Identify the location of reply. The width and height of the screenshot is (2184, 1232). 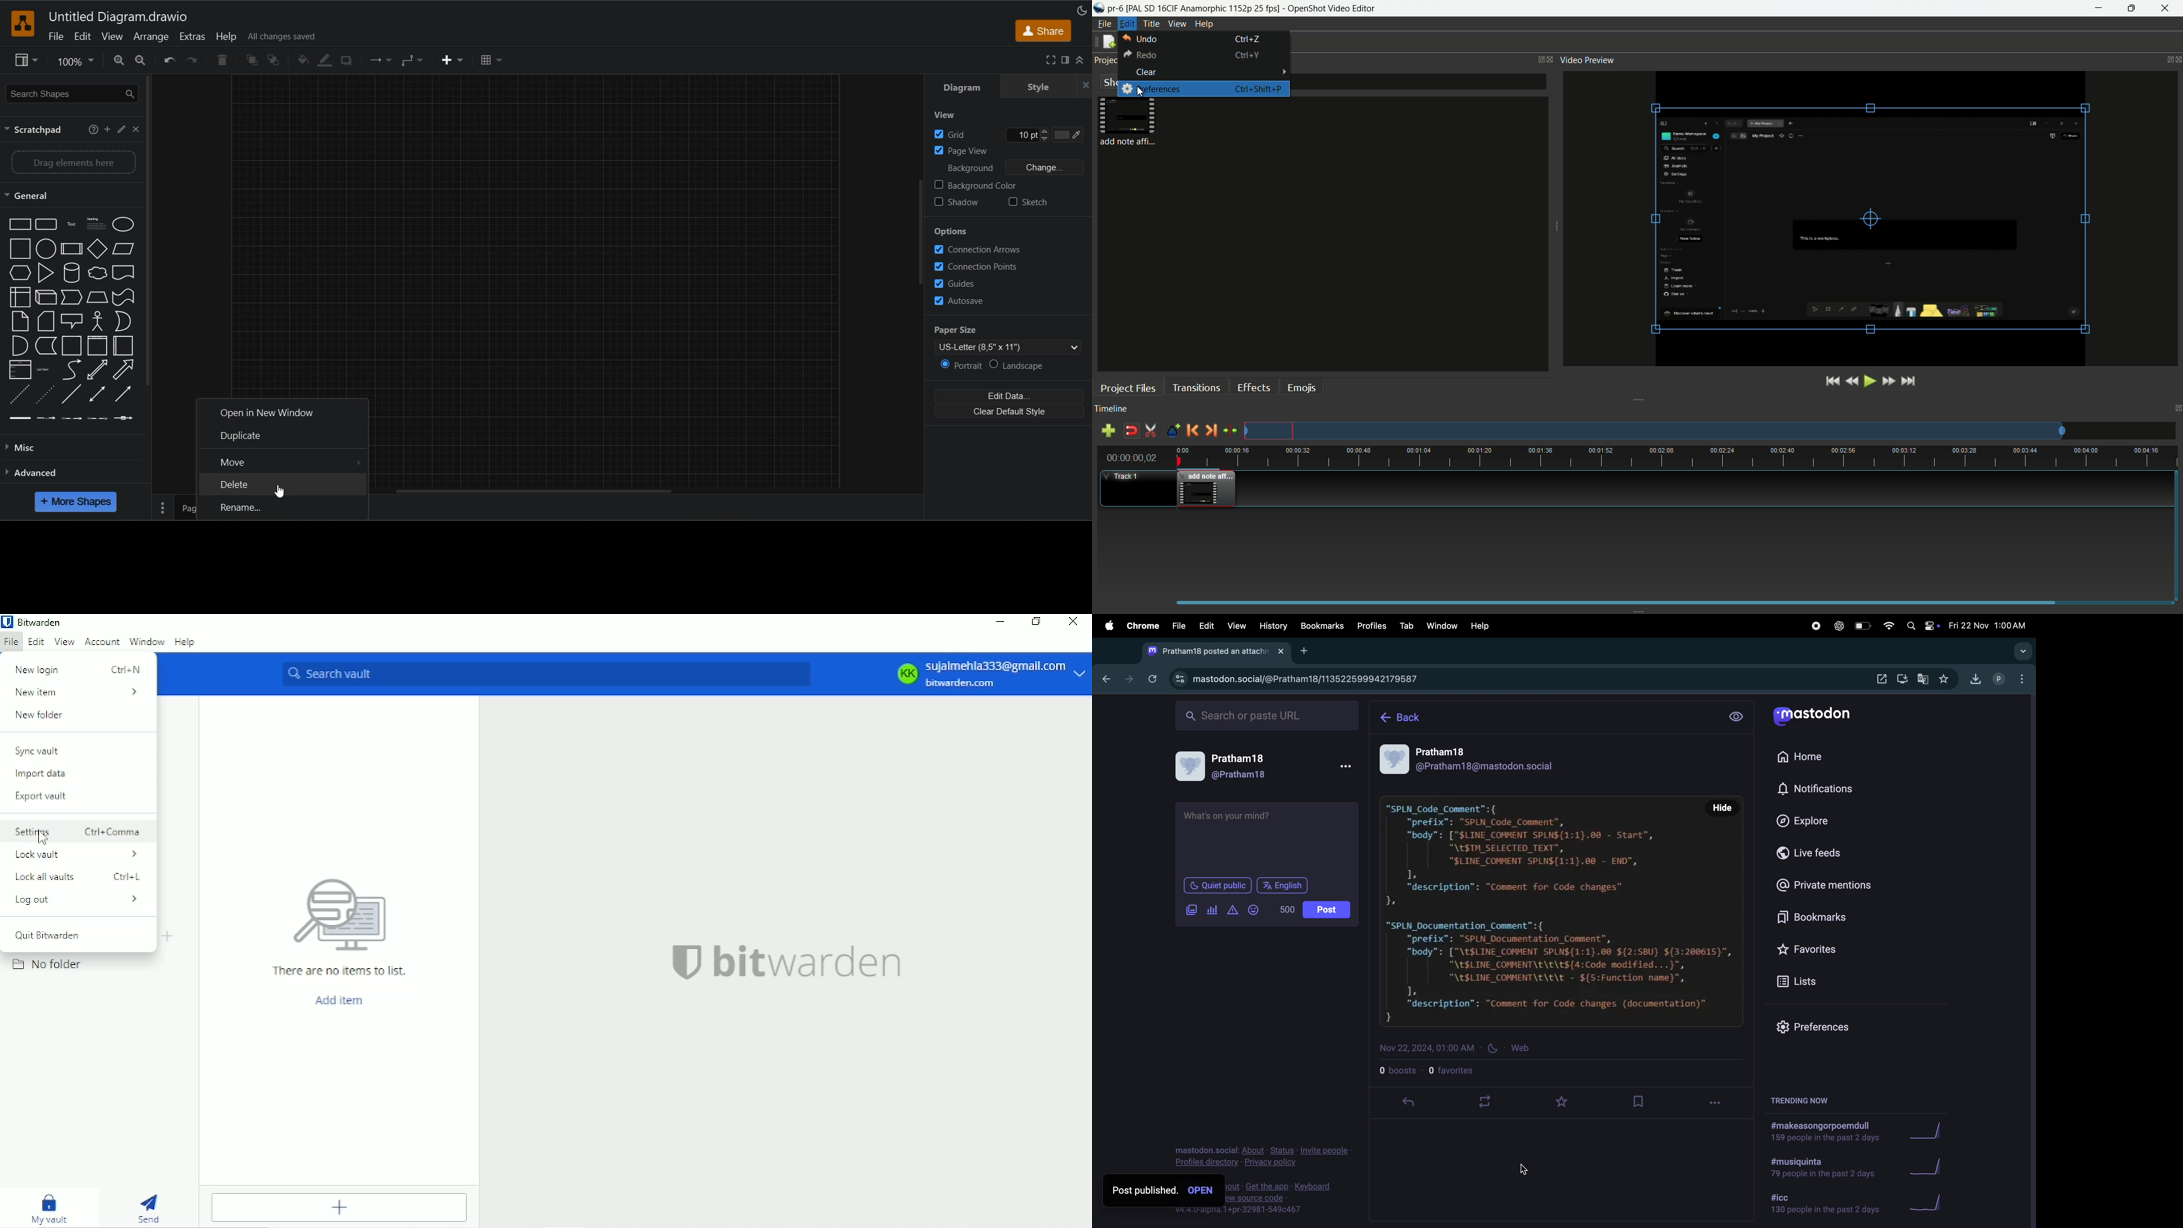
(1416, 1103).